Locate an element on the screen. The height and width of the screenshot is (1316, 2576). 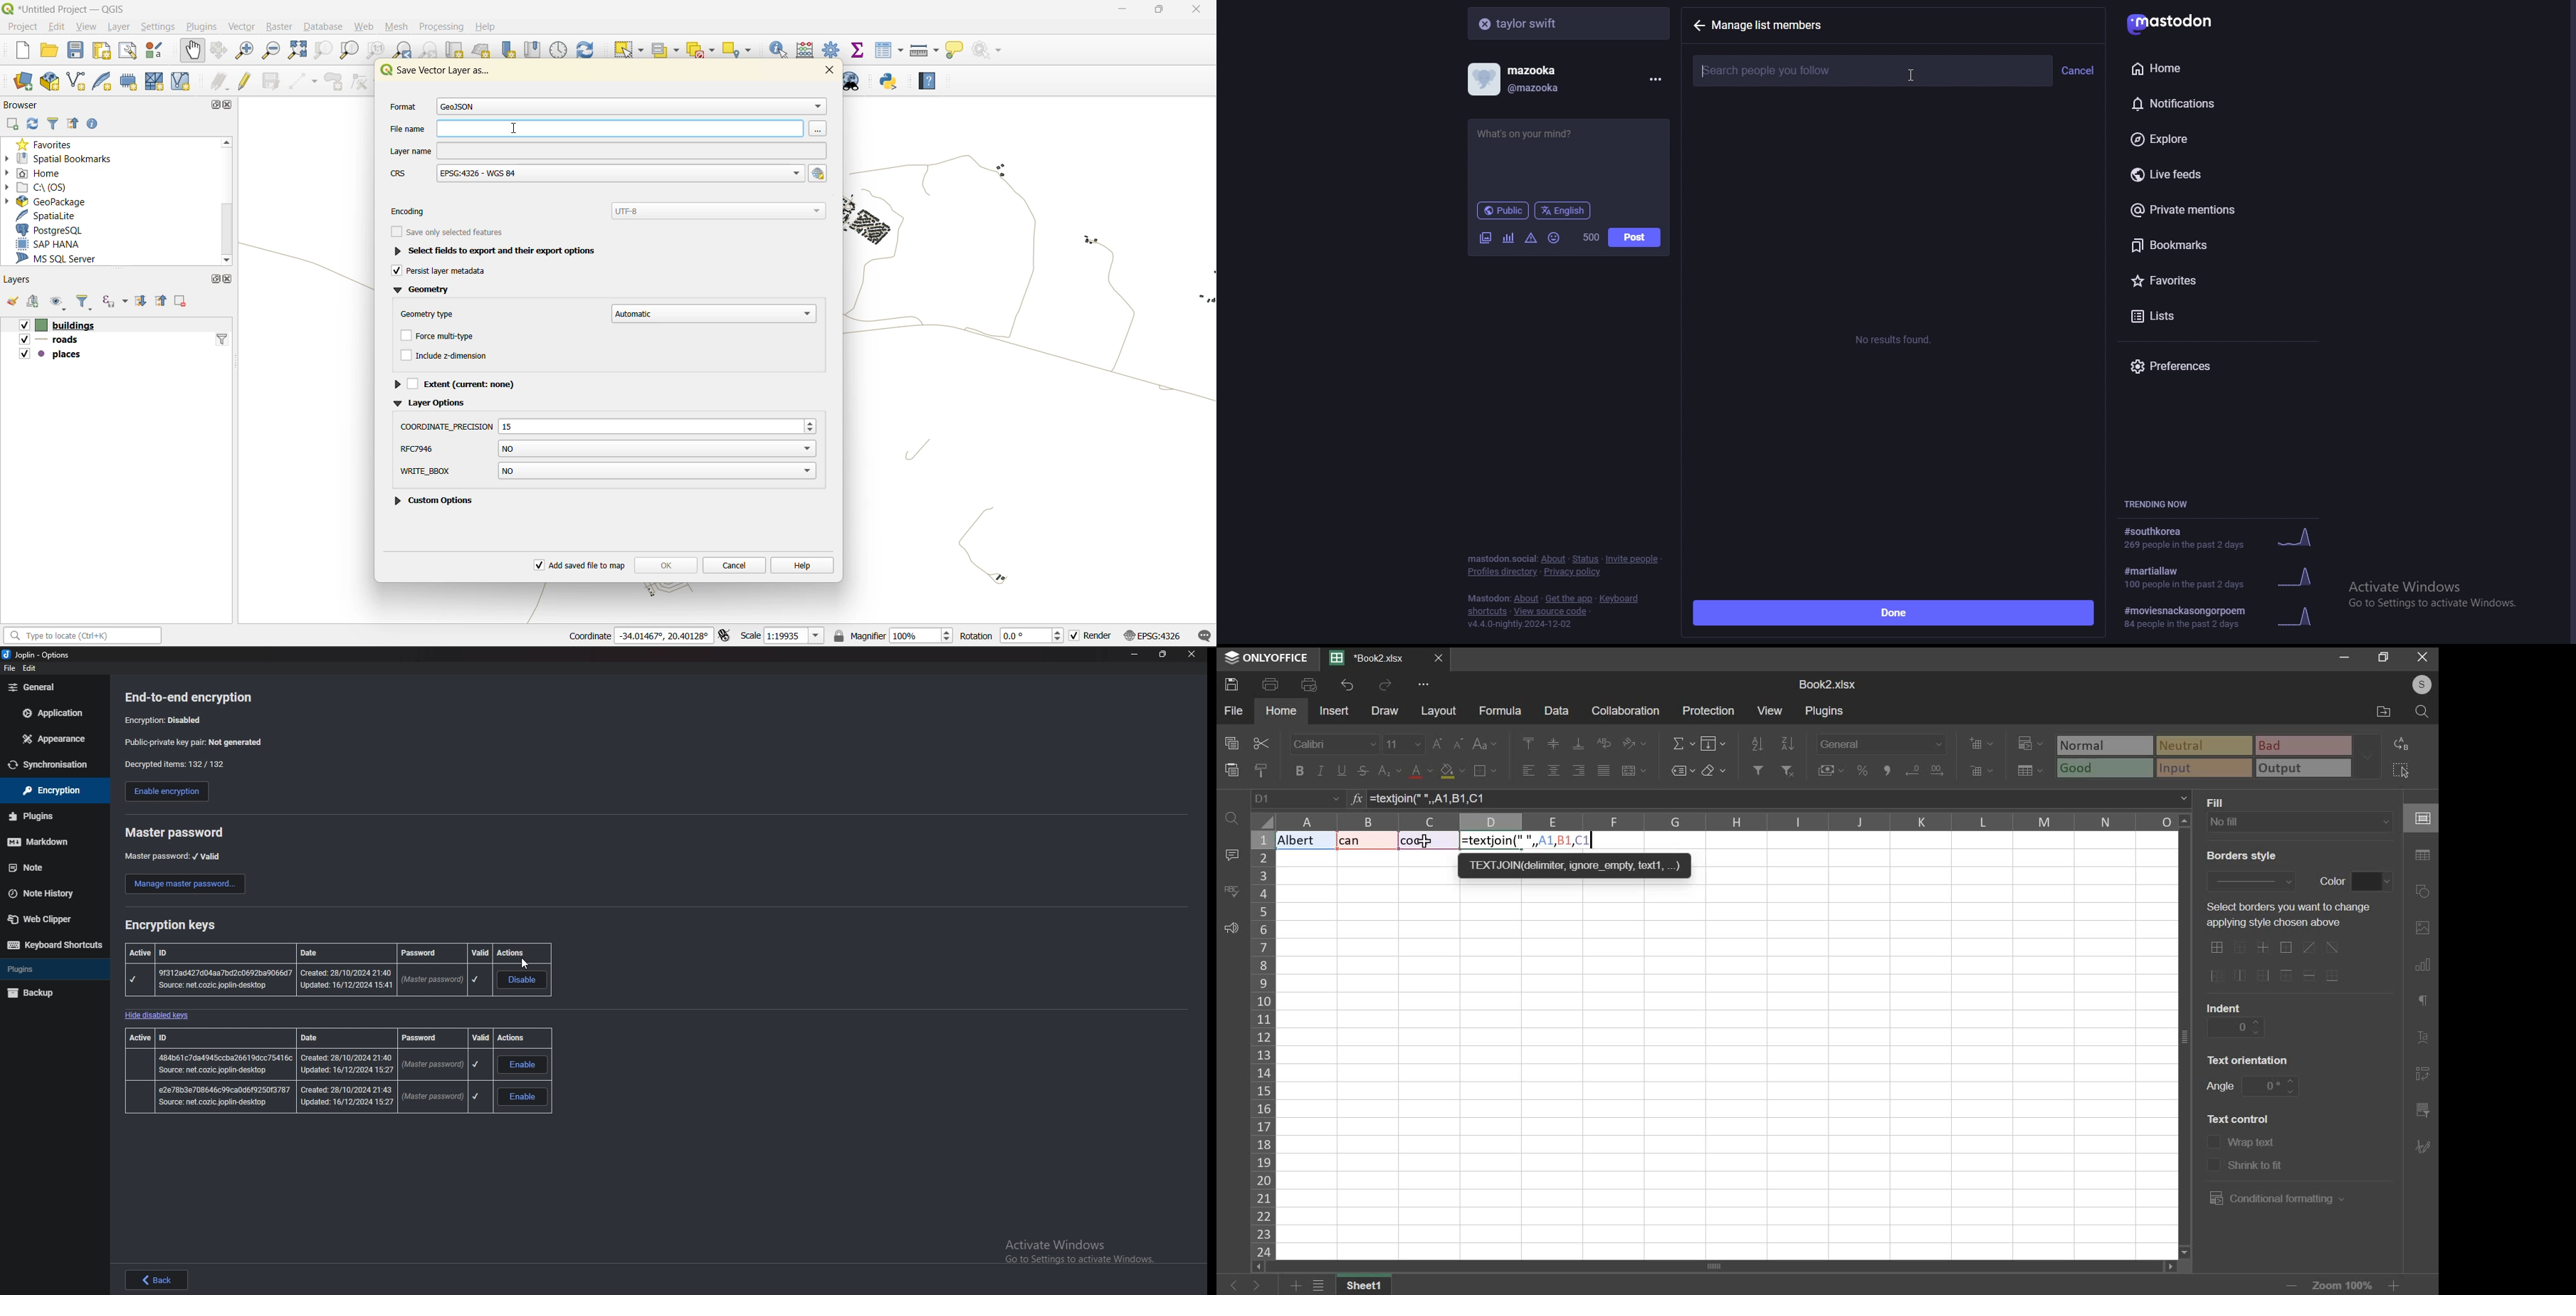
save is located at coordinates (1234, 684).